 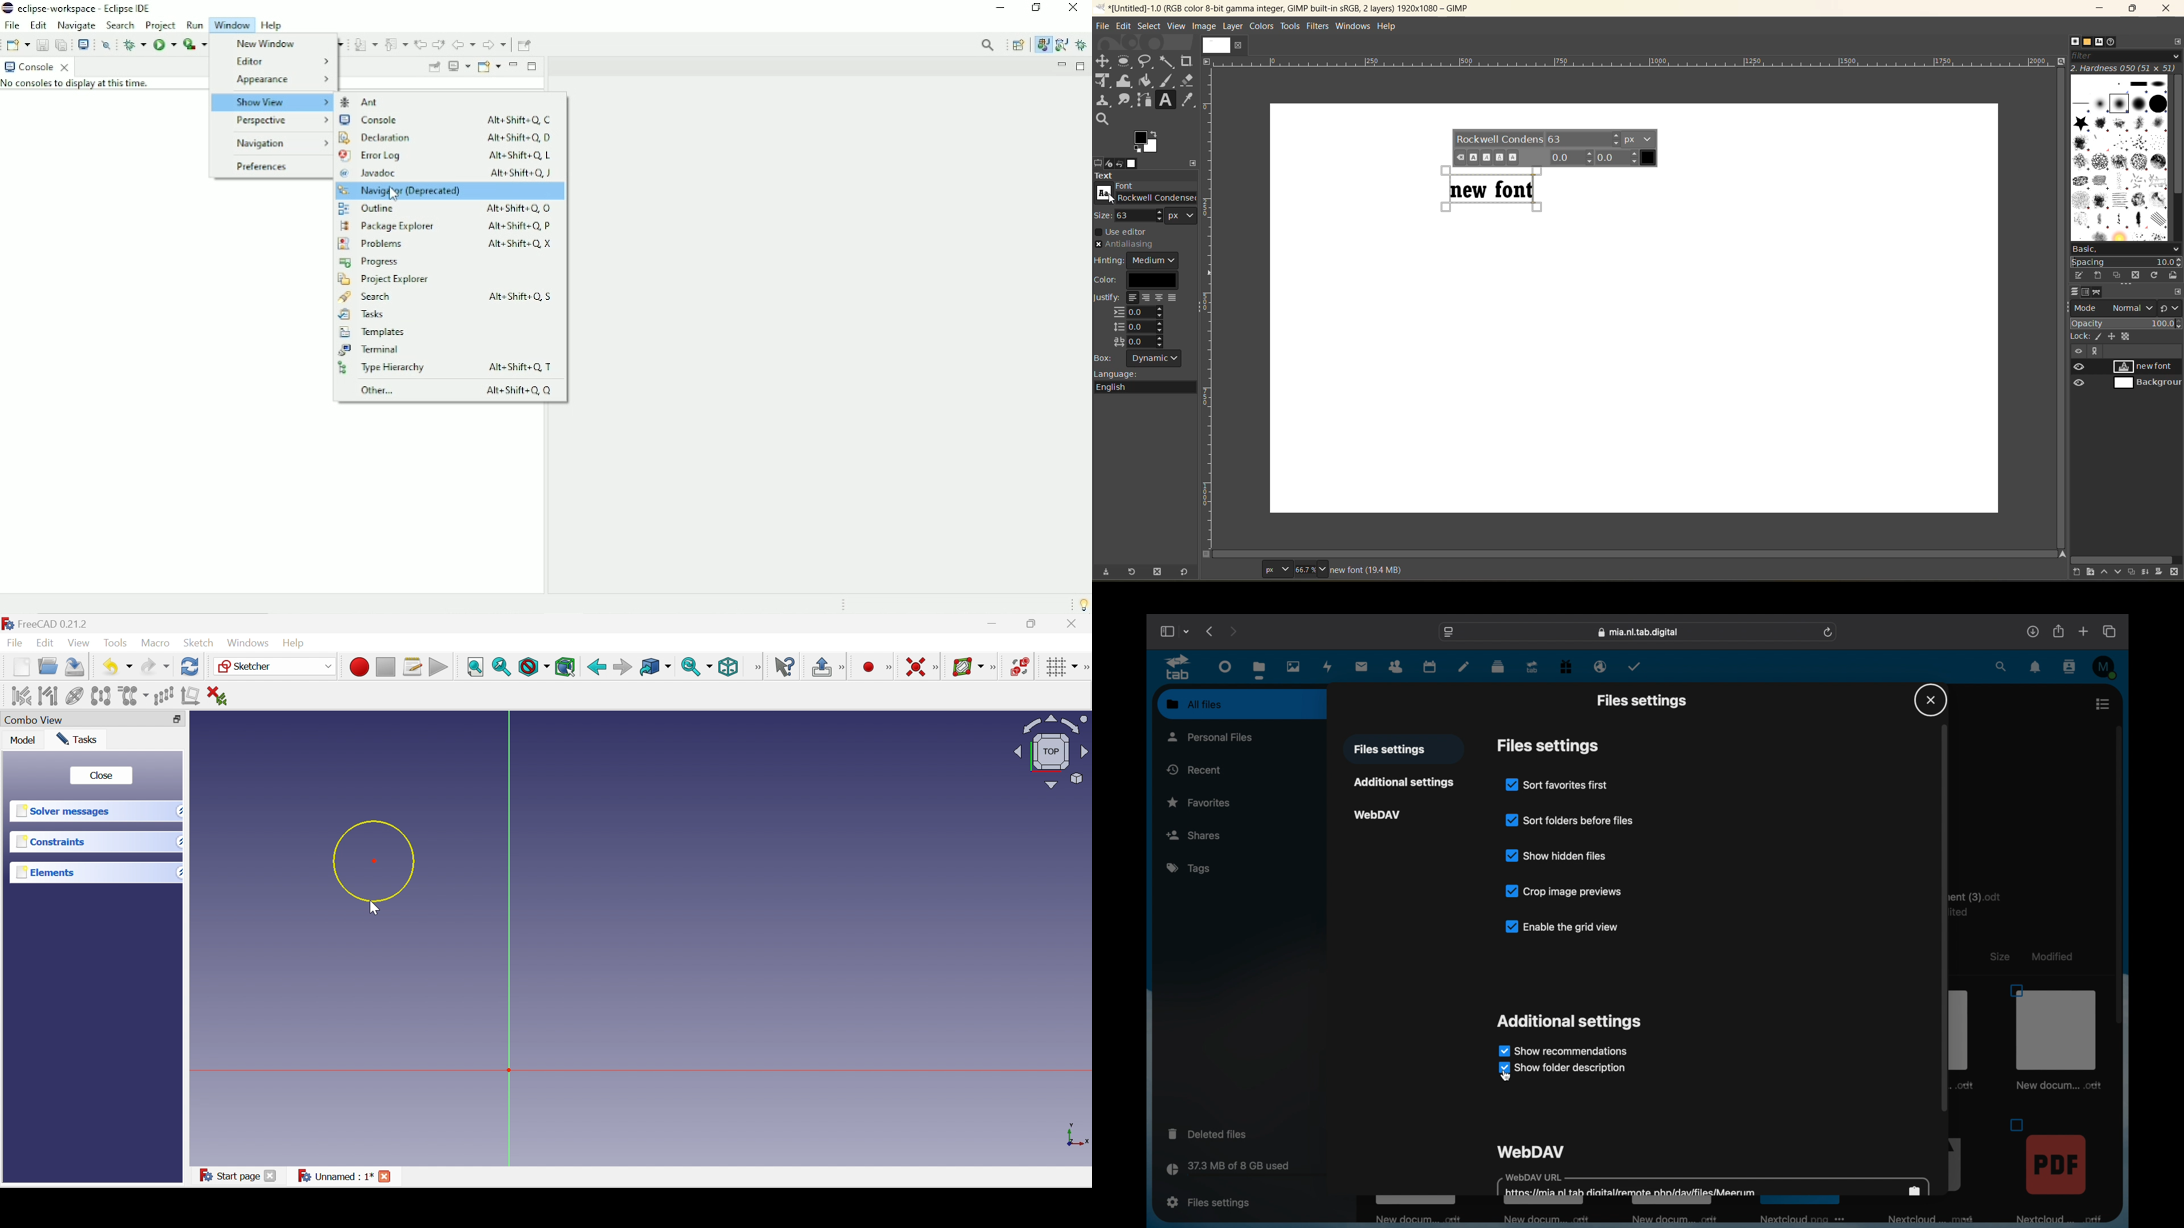 I want to click on size, so click(x=2000, y=957).